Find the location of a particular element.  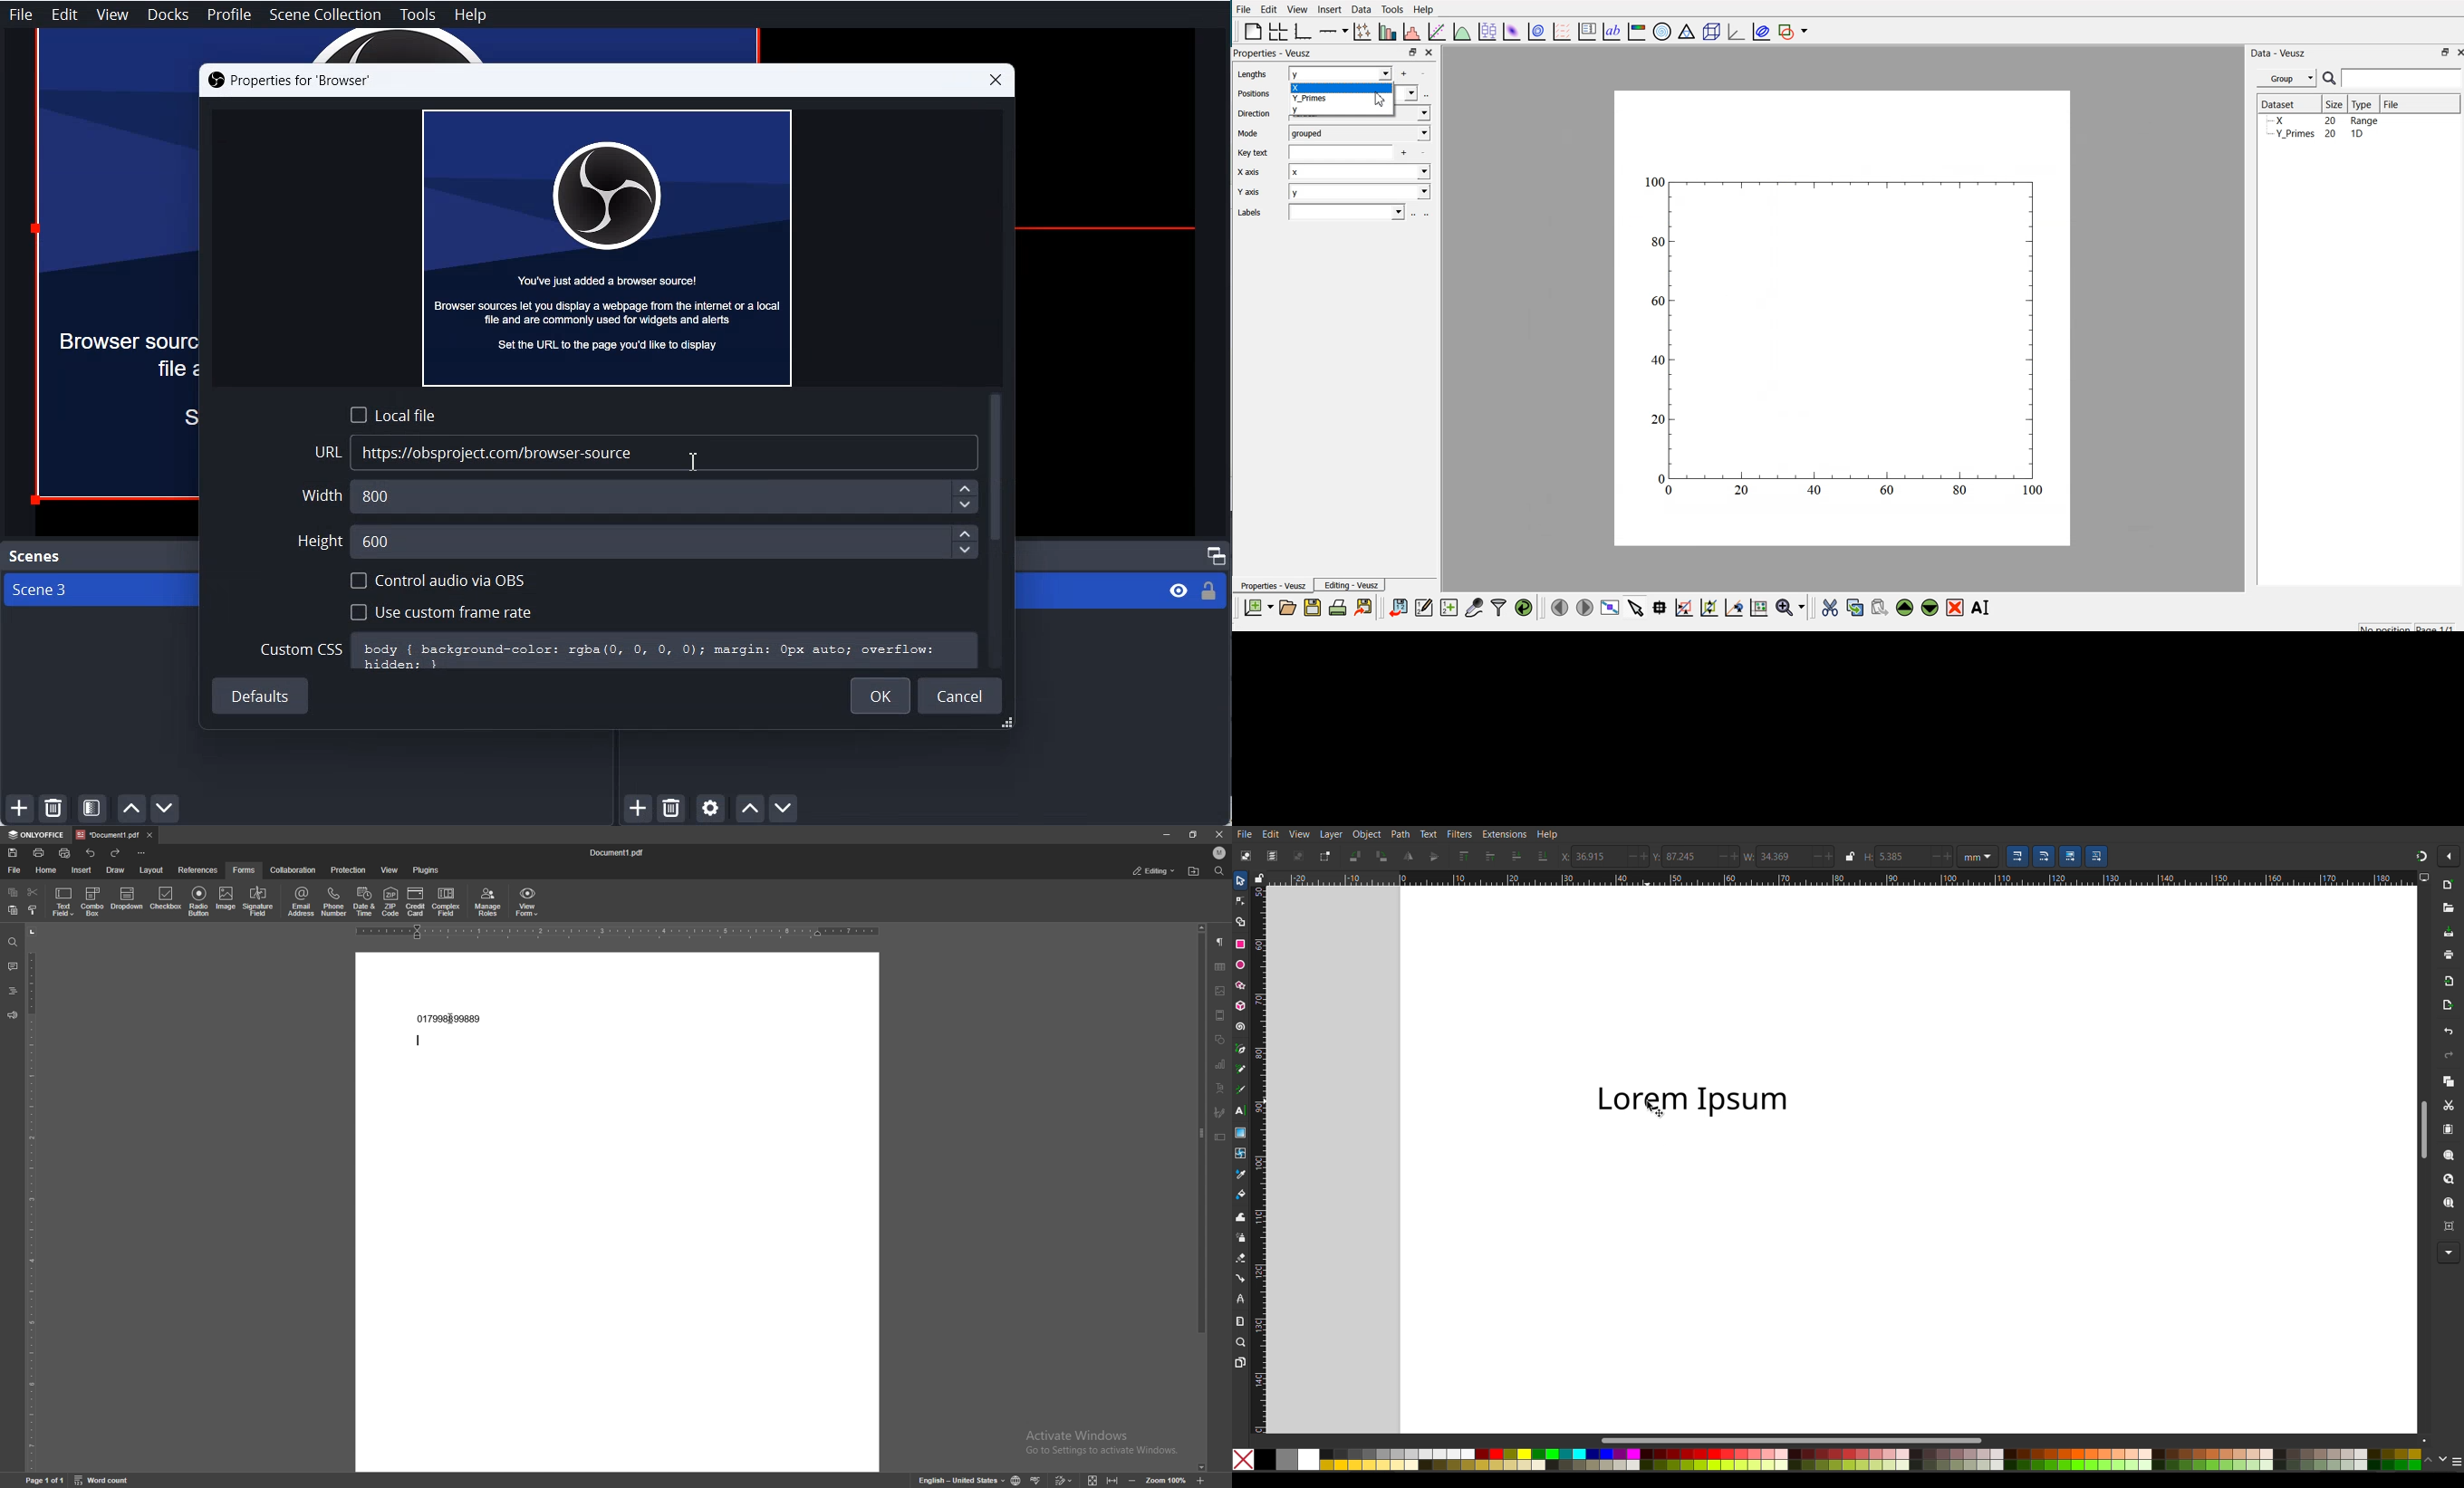

Remove selected Source is located at coordinates (671, 809).